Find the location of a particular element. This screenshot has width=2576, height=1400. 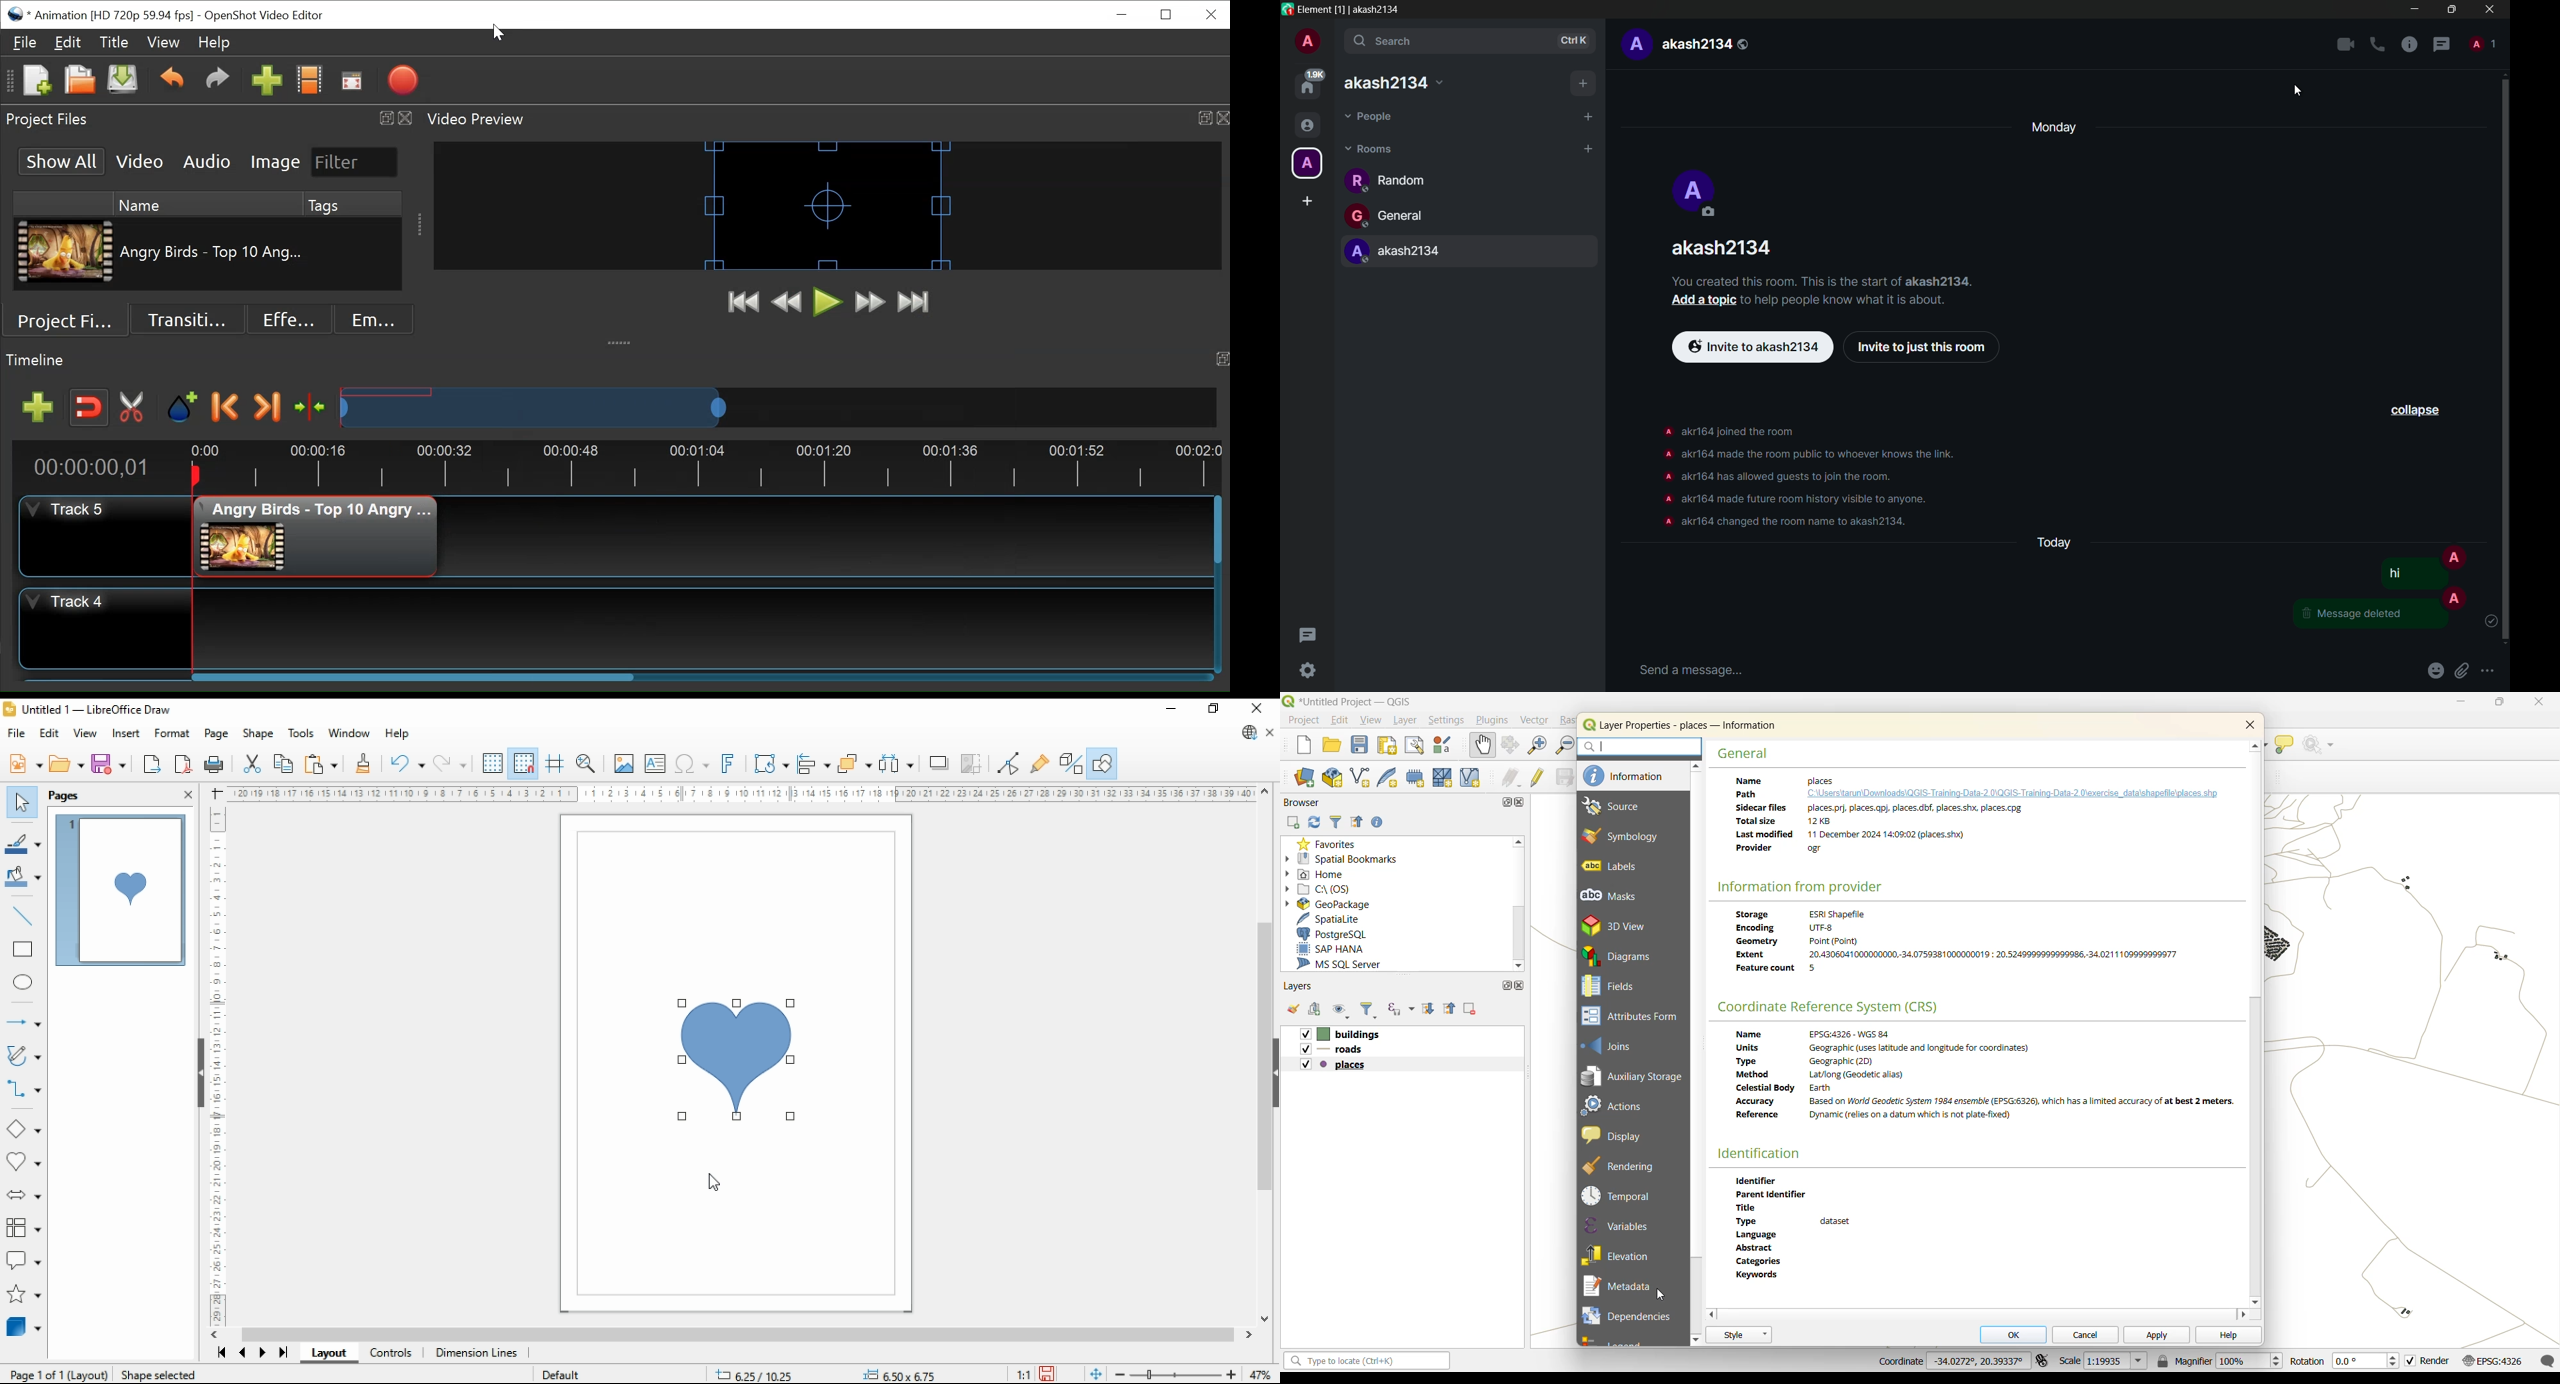

rotation is located at coordinates (2341, 1359).